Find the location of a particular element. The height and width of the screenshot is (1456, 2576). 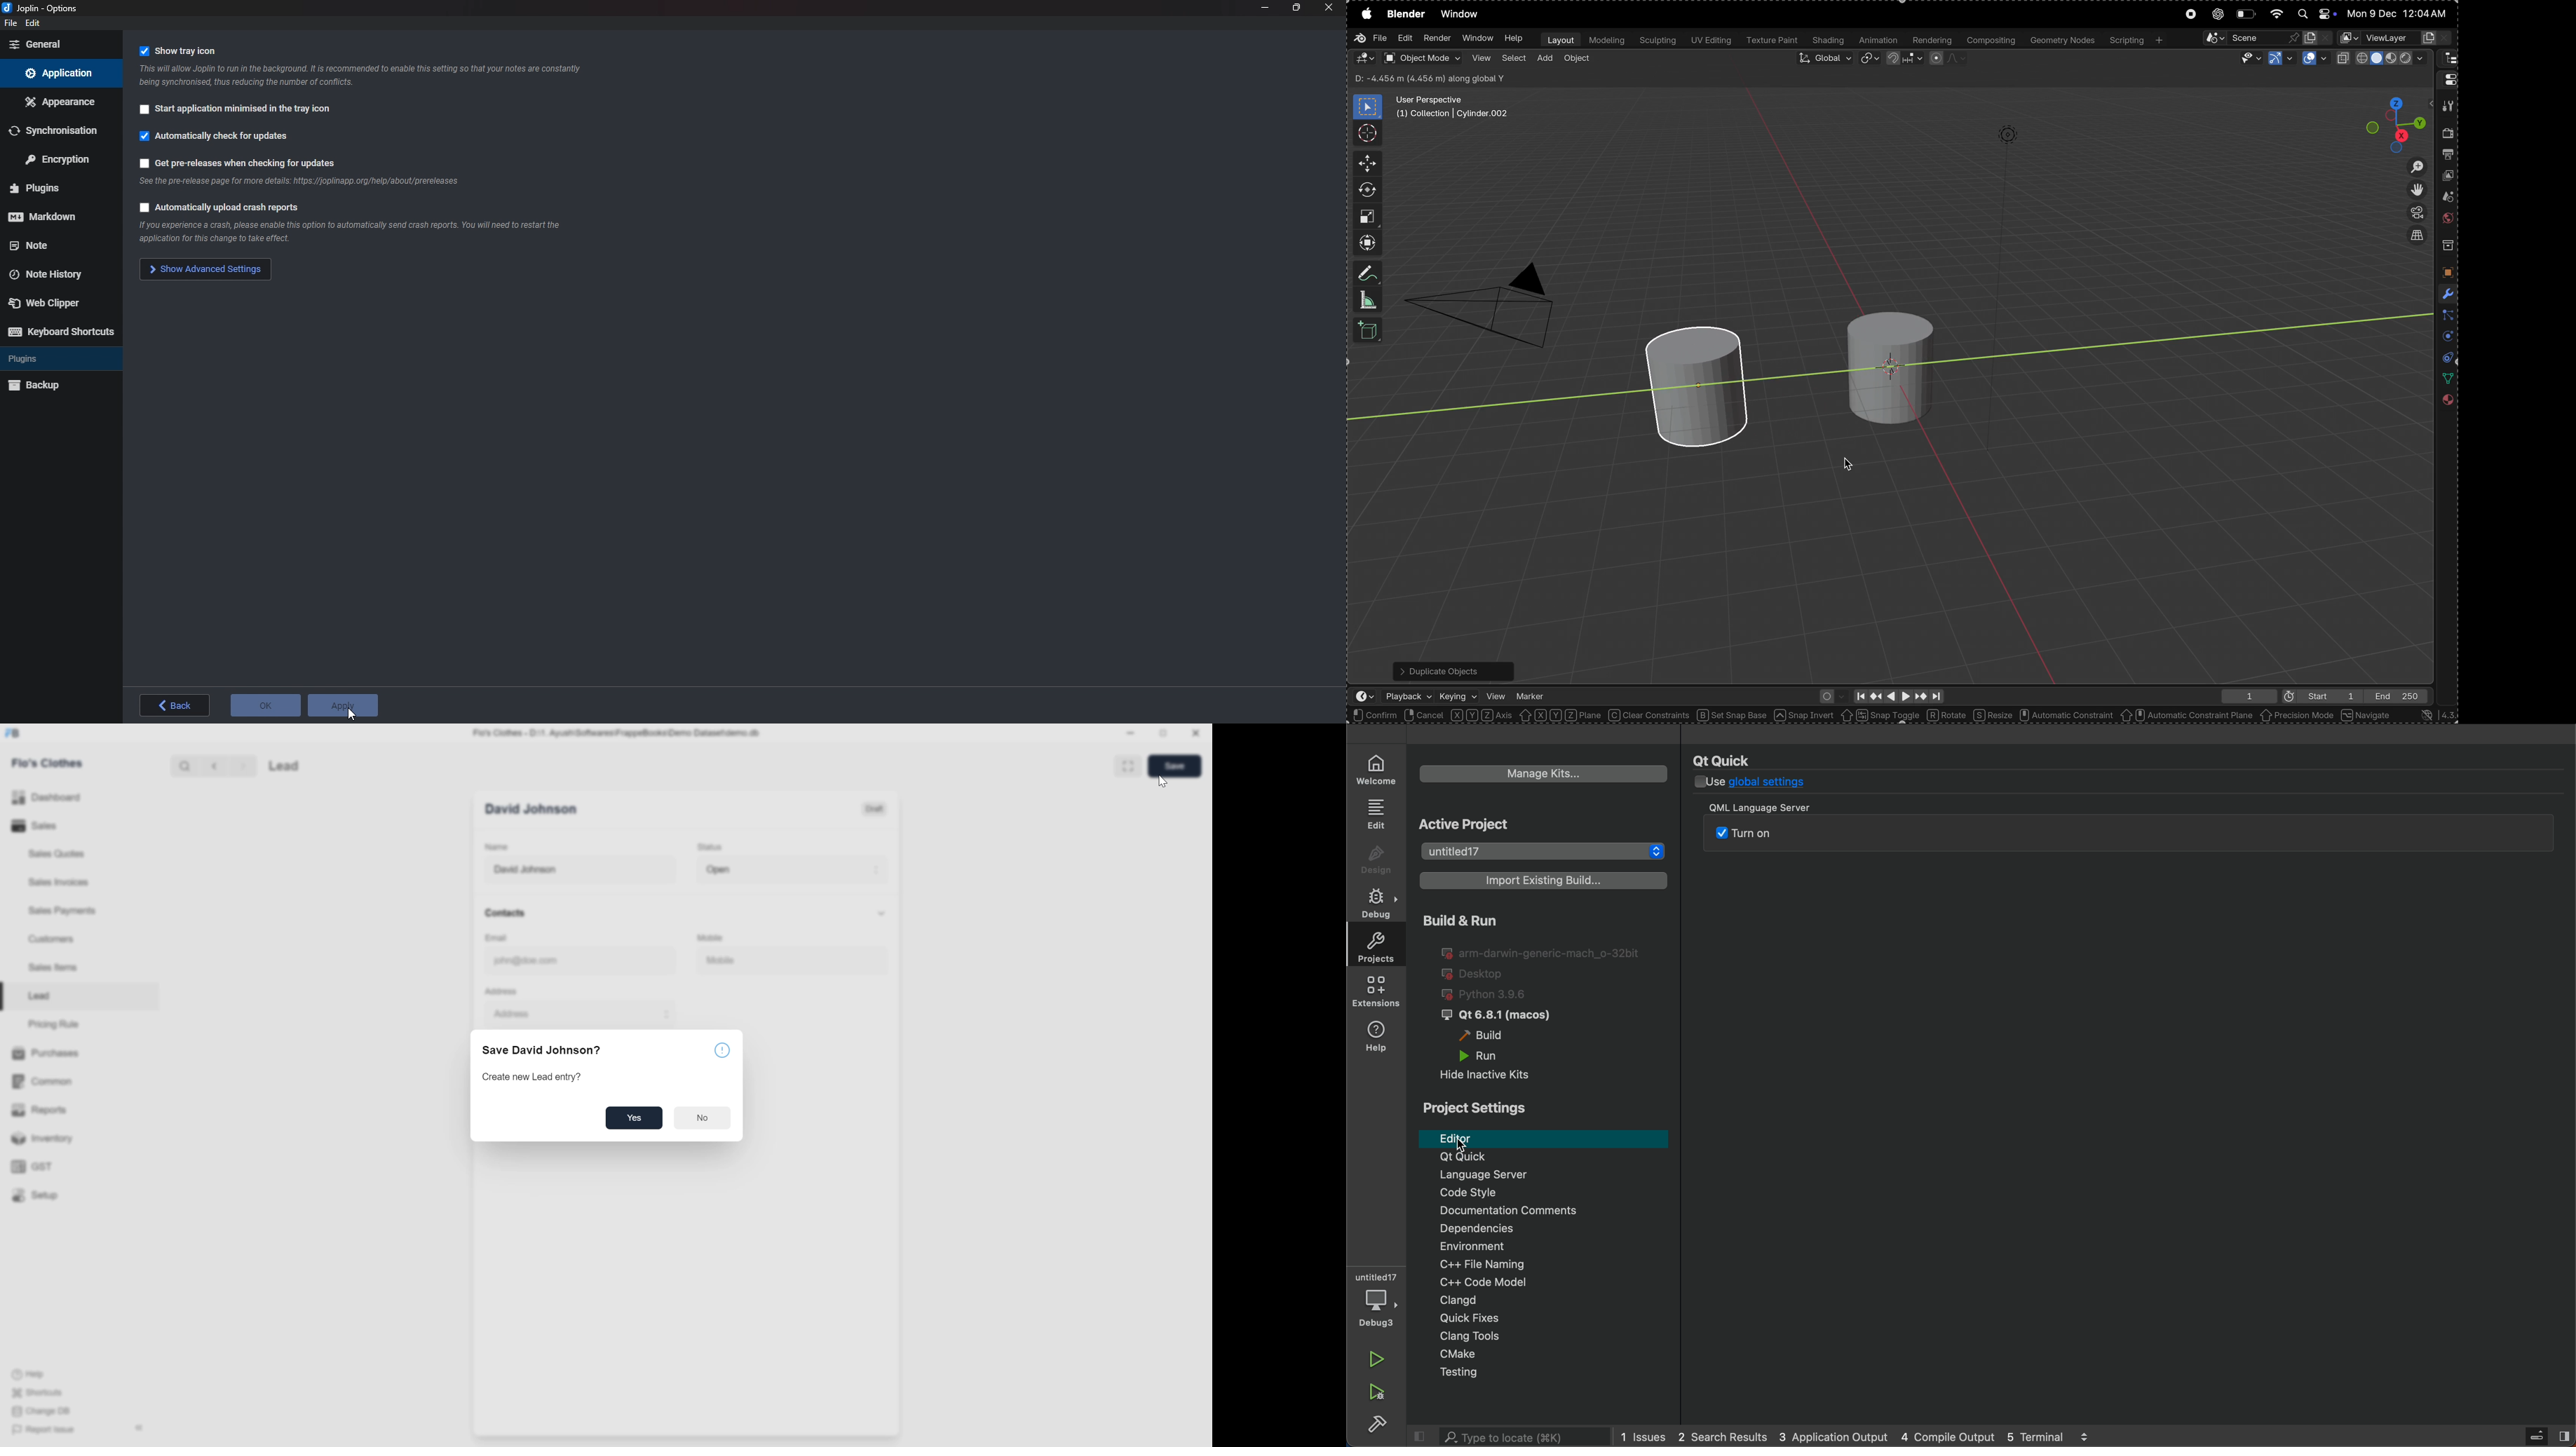

Draft is located at coordinates (874, 808).